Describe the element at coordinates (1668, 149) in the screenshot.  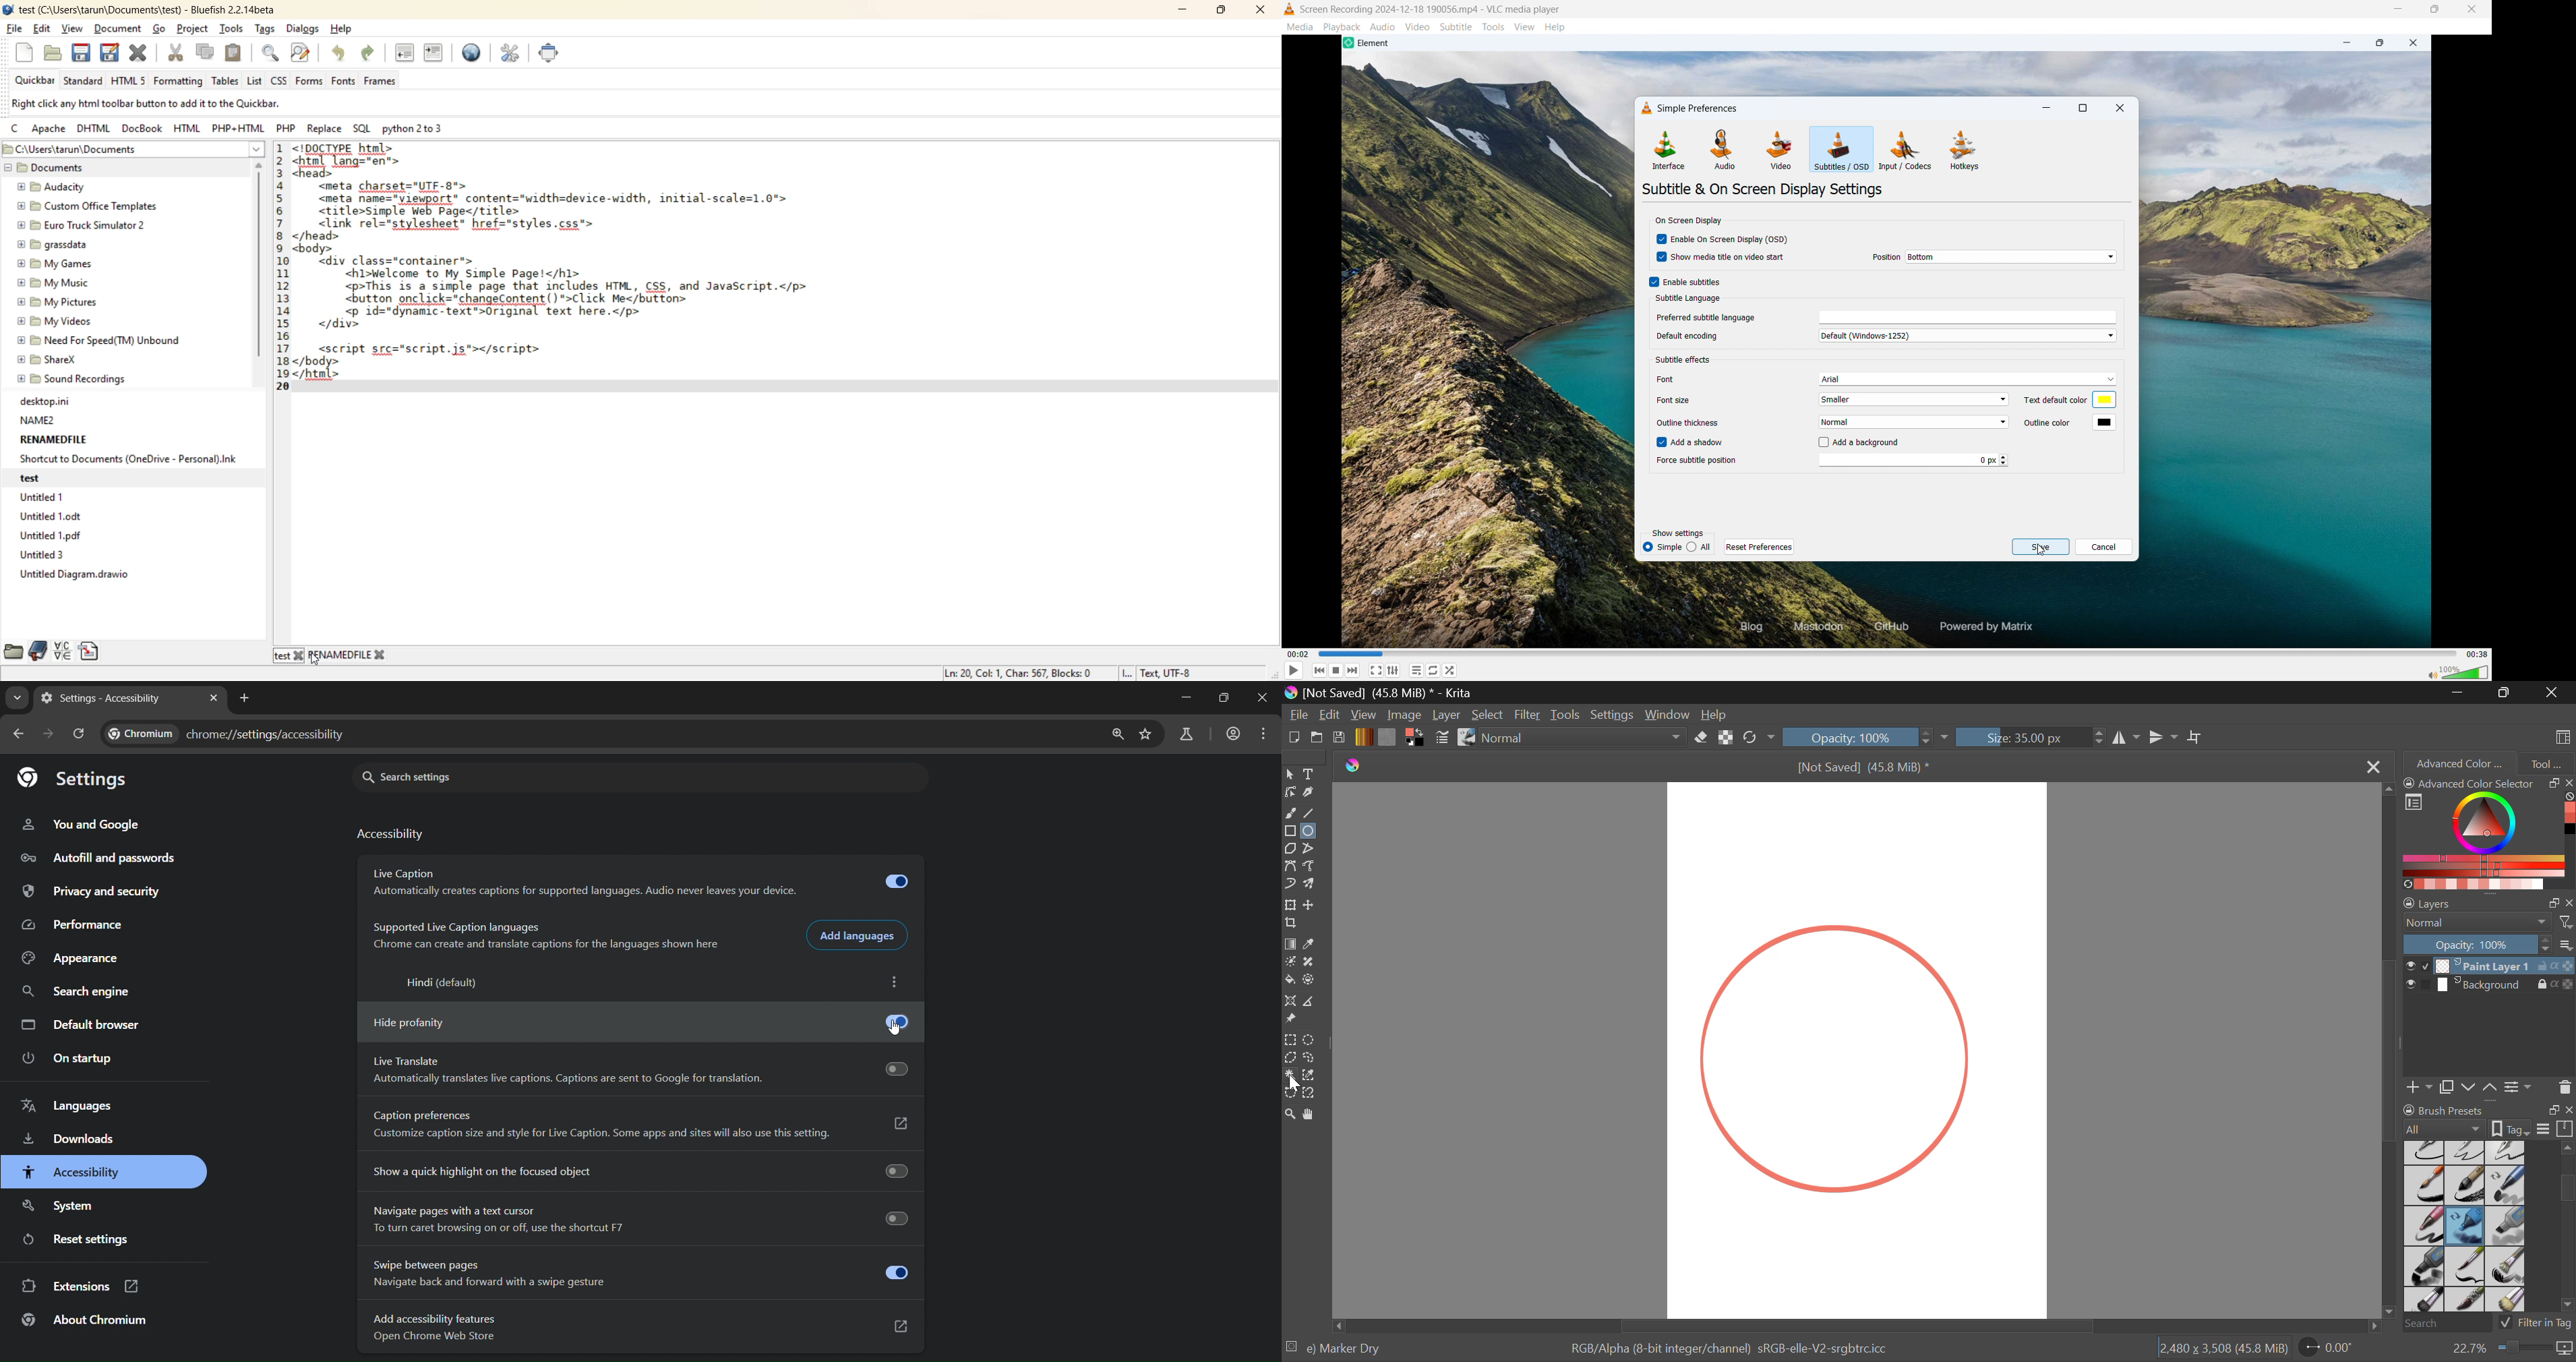
I see `Interface ` at that location.